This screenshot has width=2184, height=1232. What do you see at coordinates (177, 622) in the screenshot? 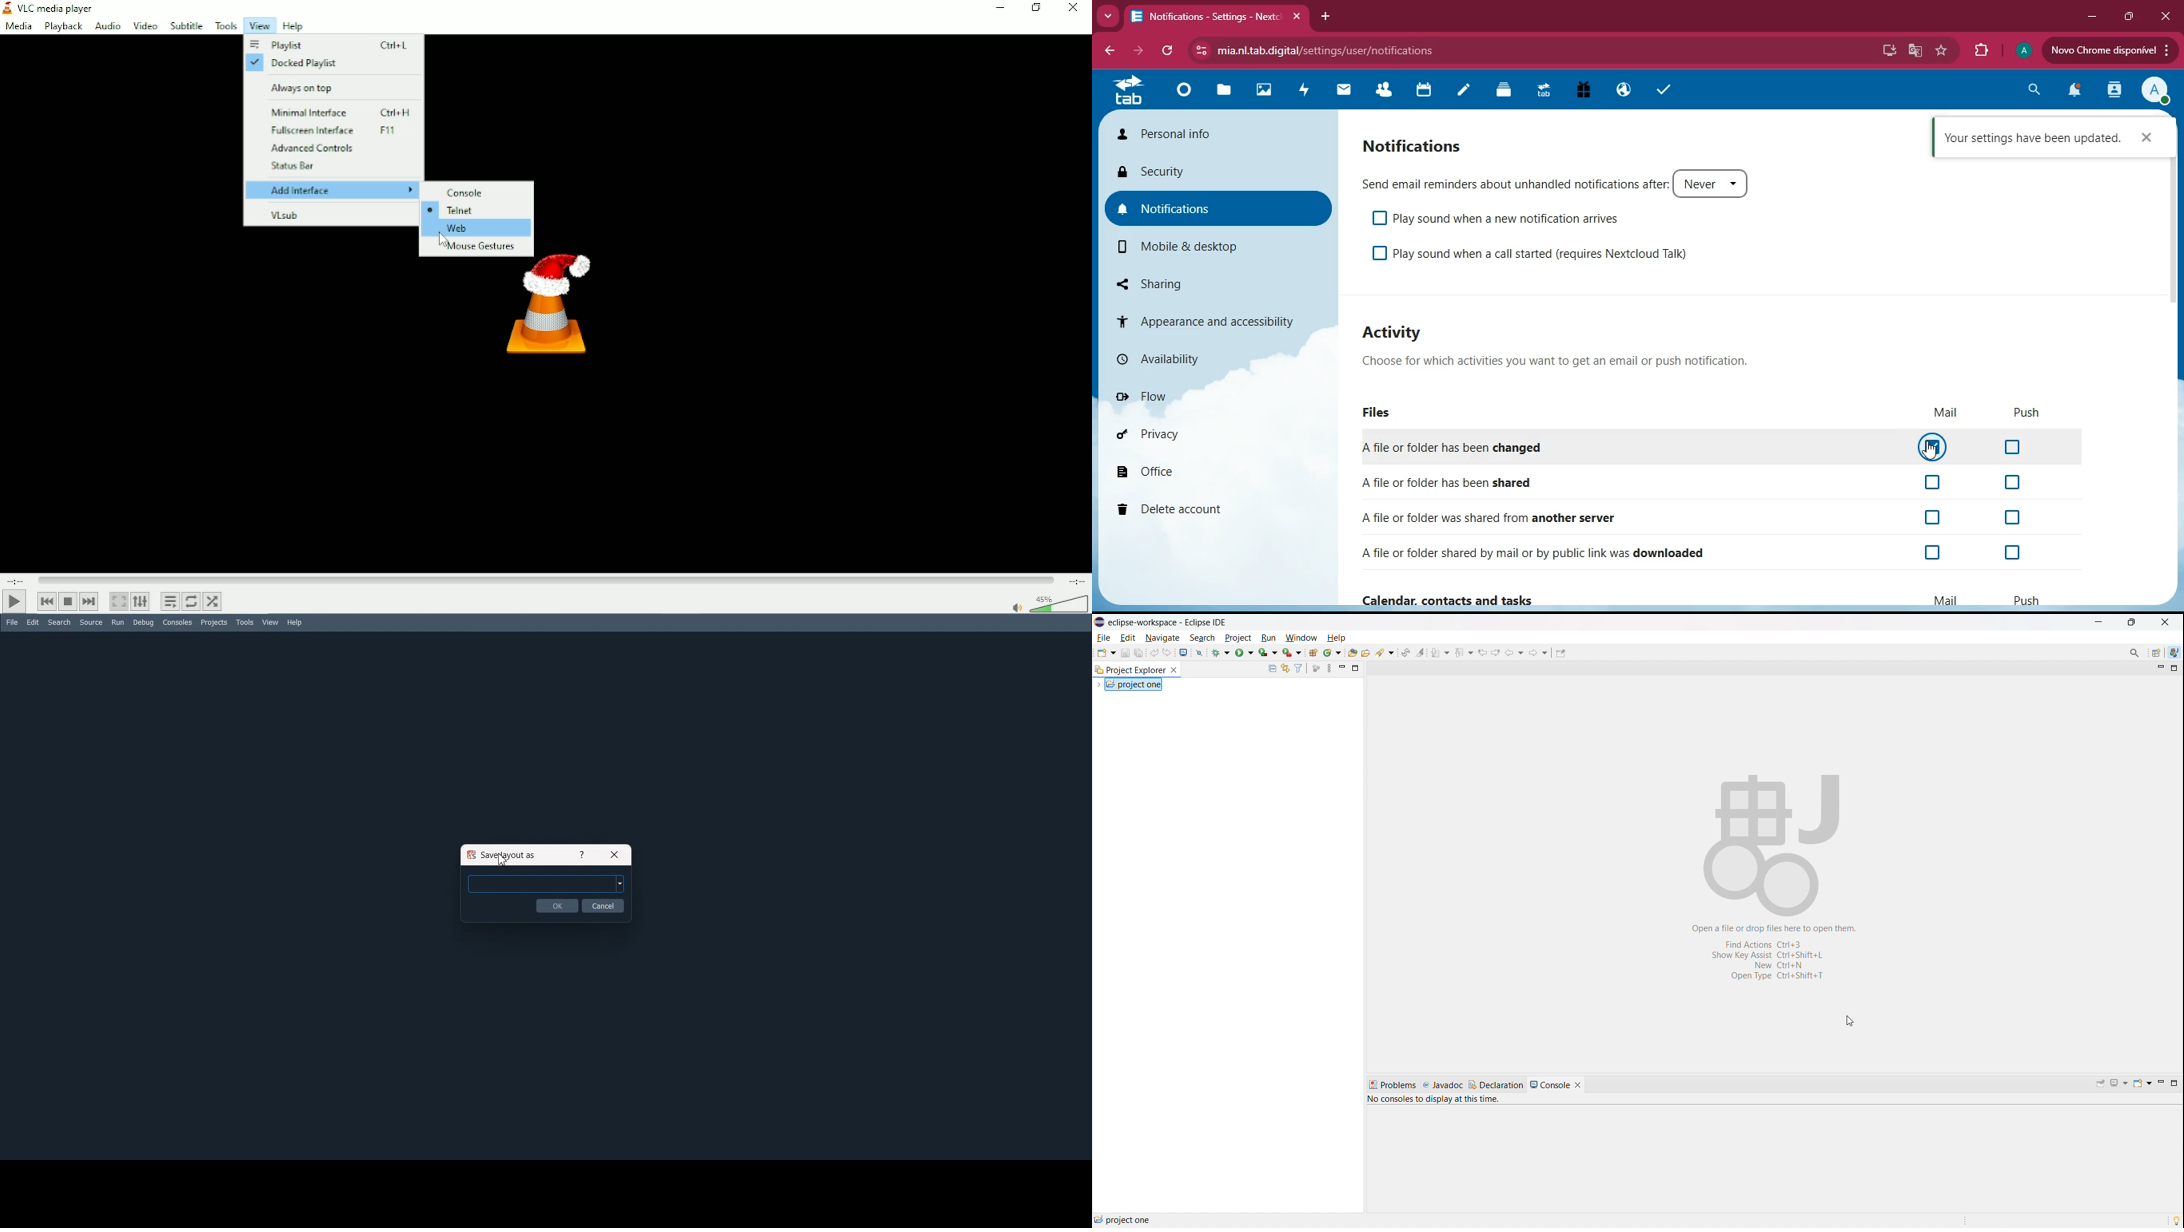
I see `Consoles` at bounding box center [177, 622].